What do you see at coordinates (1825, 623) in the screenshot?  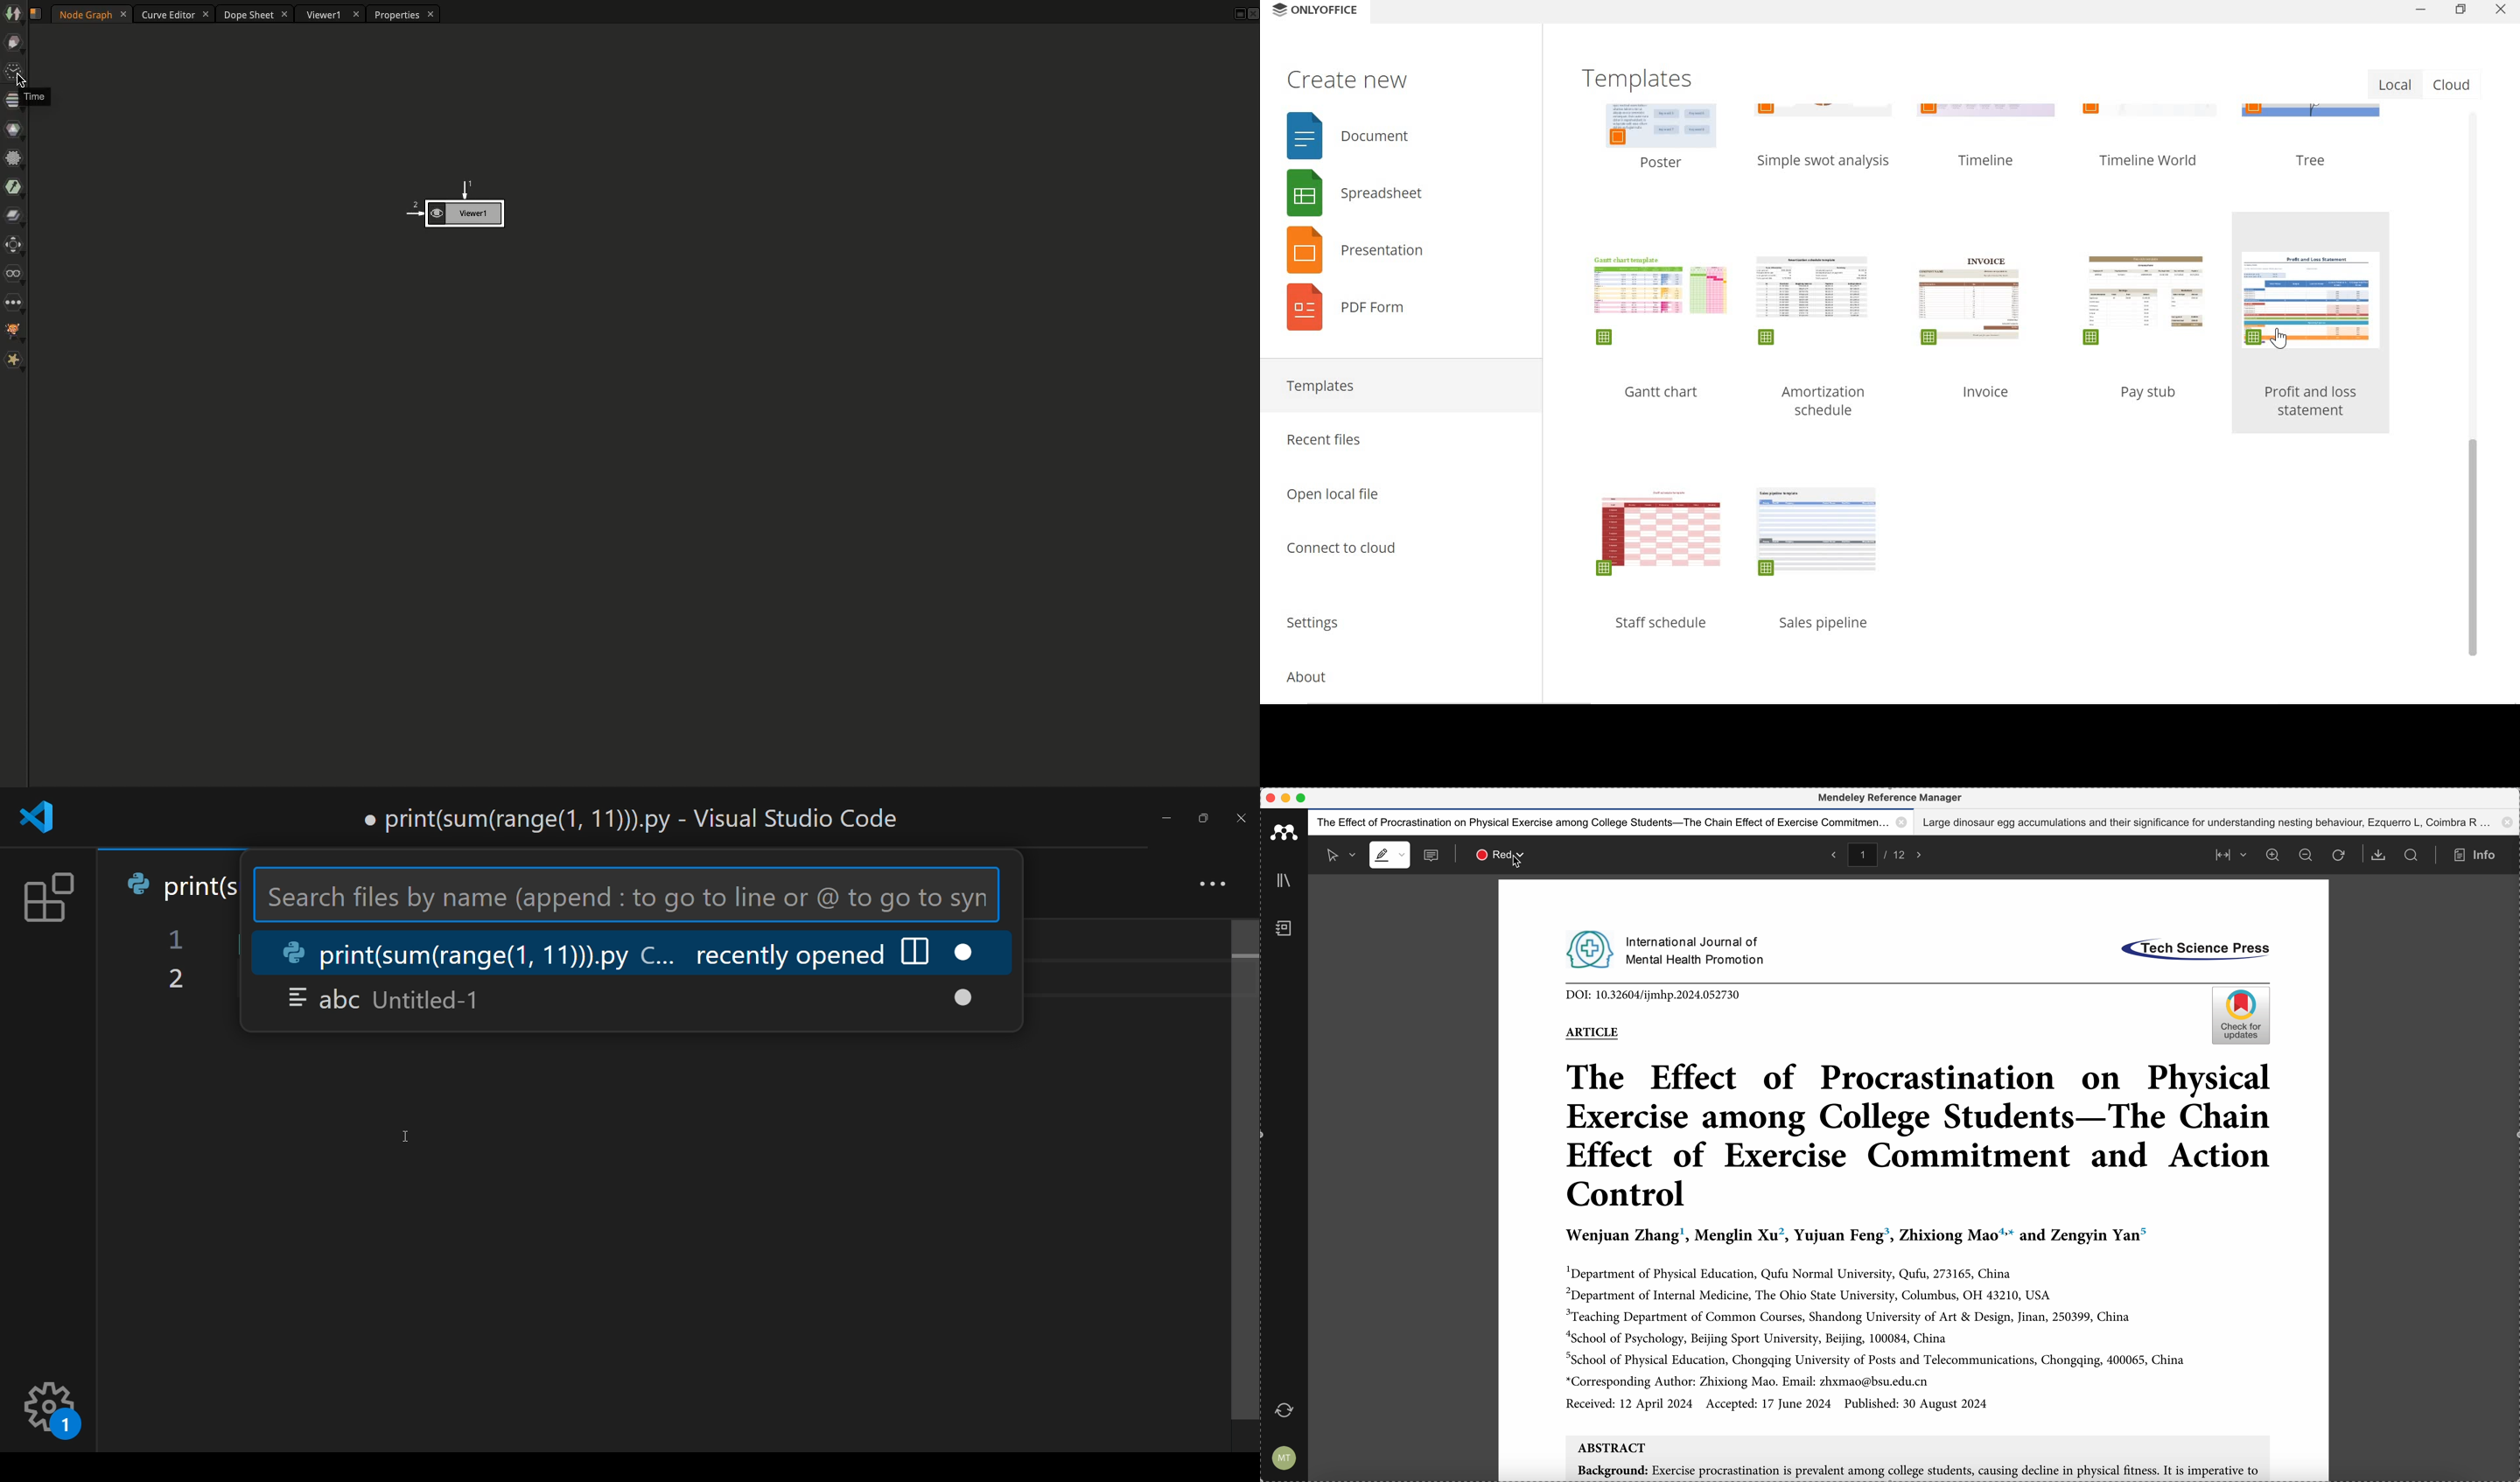 I see `Sales pipeline` at bounding box center [1825, 623].